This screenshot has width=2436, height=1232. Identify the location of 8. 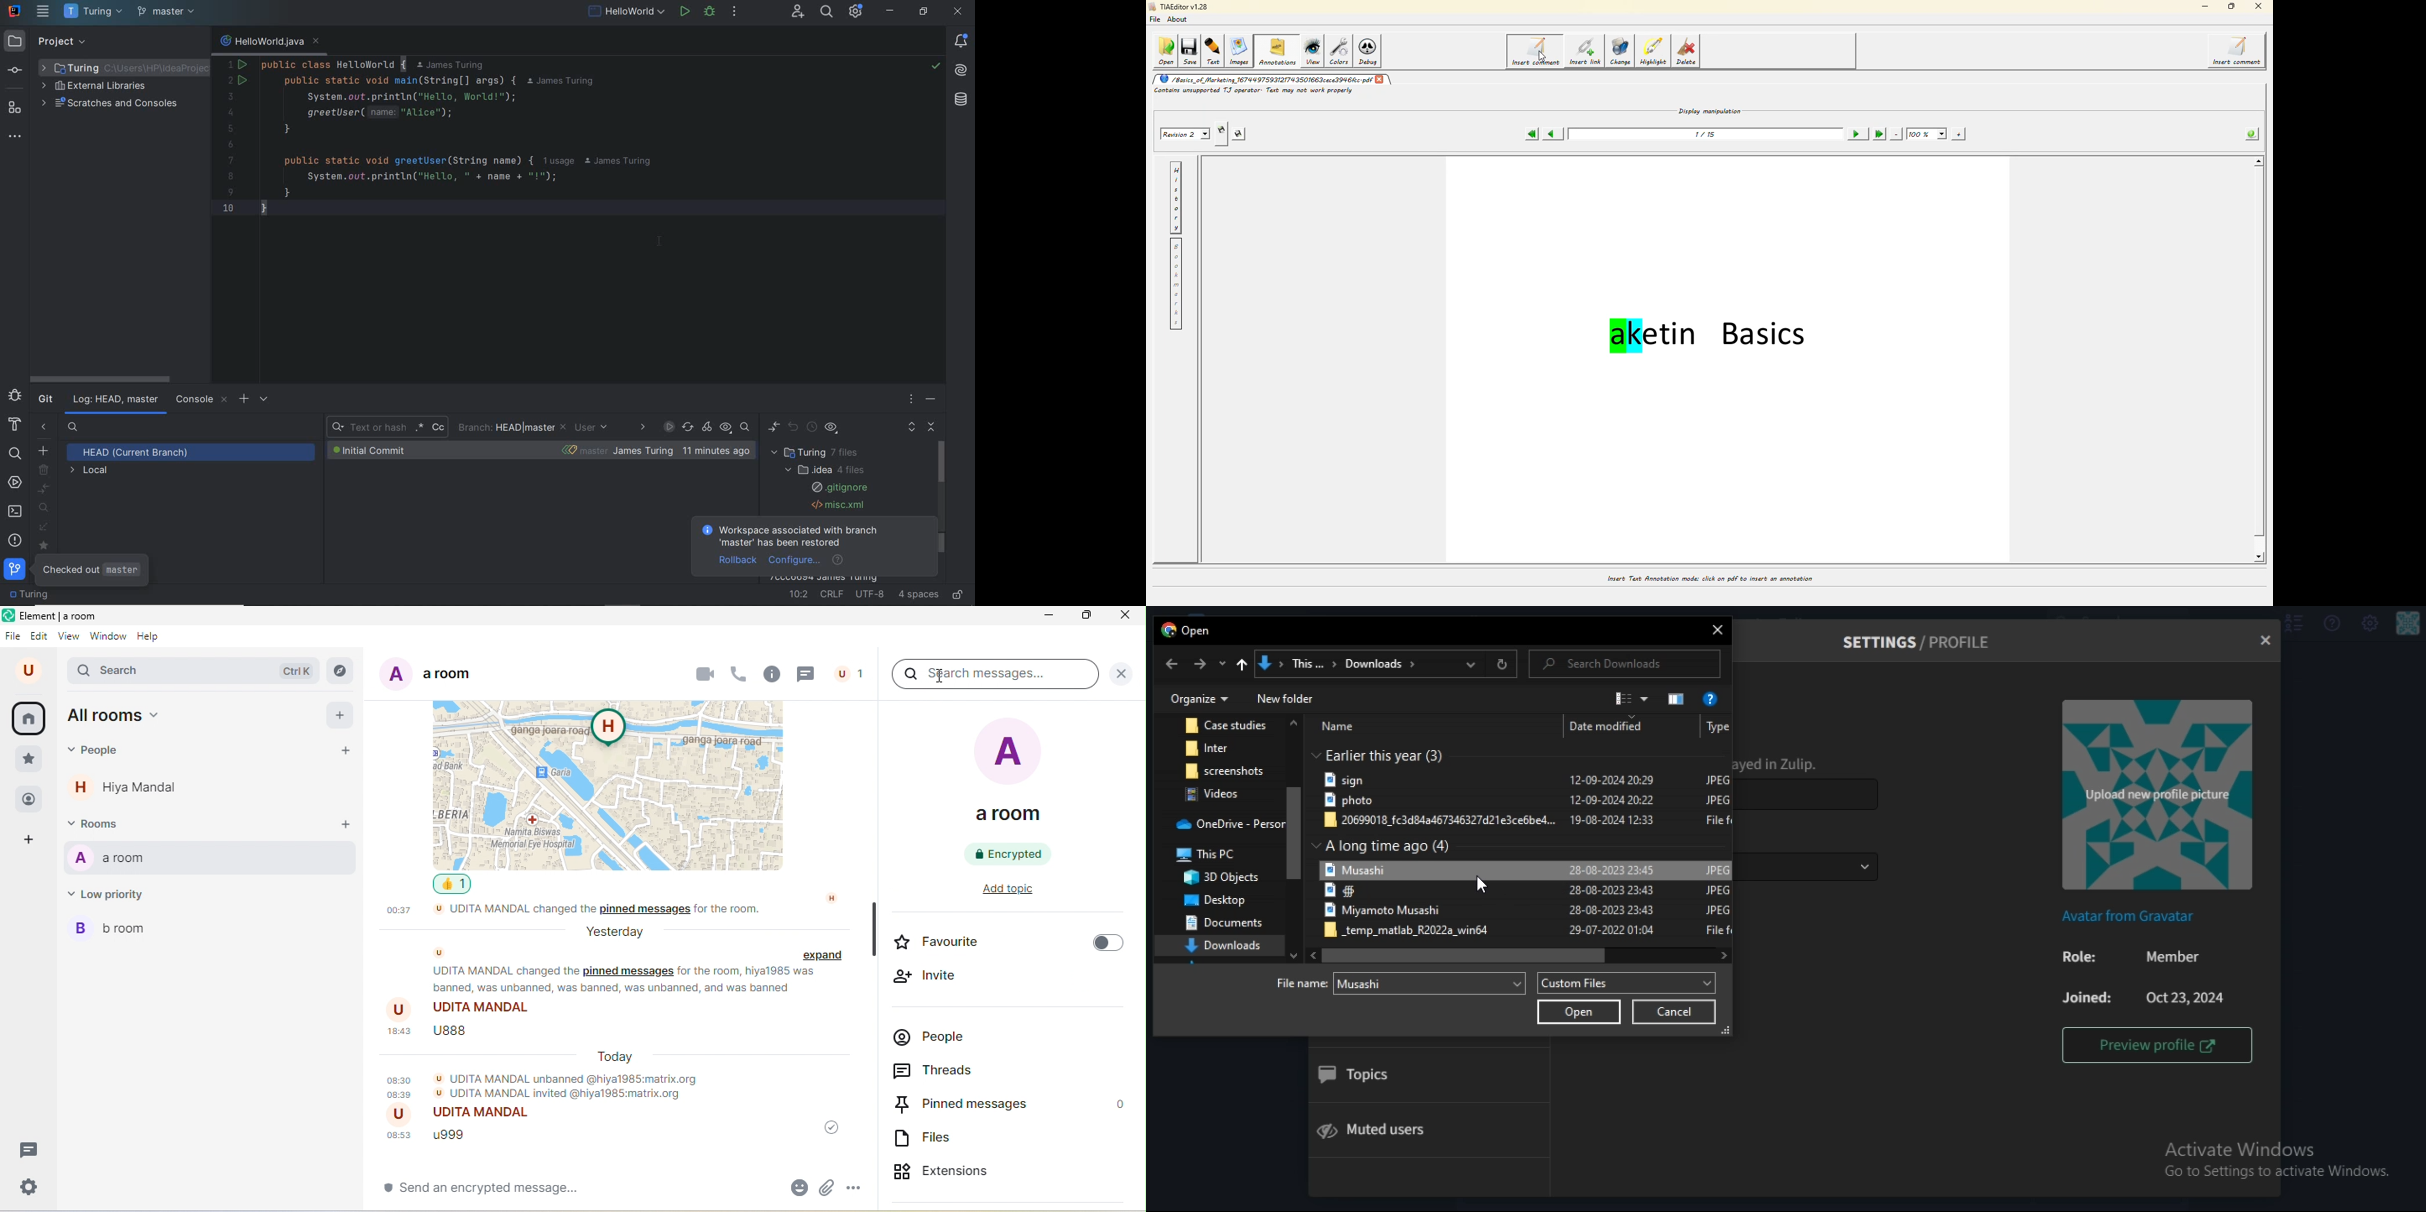
(230, 176).